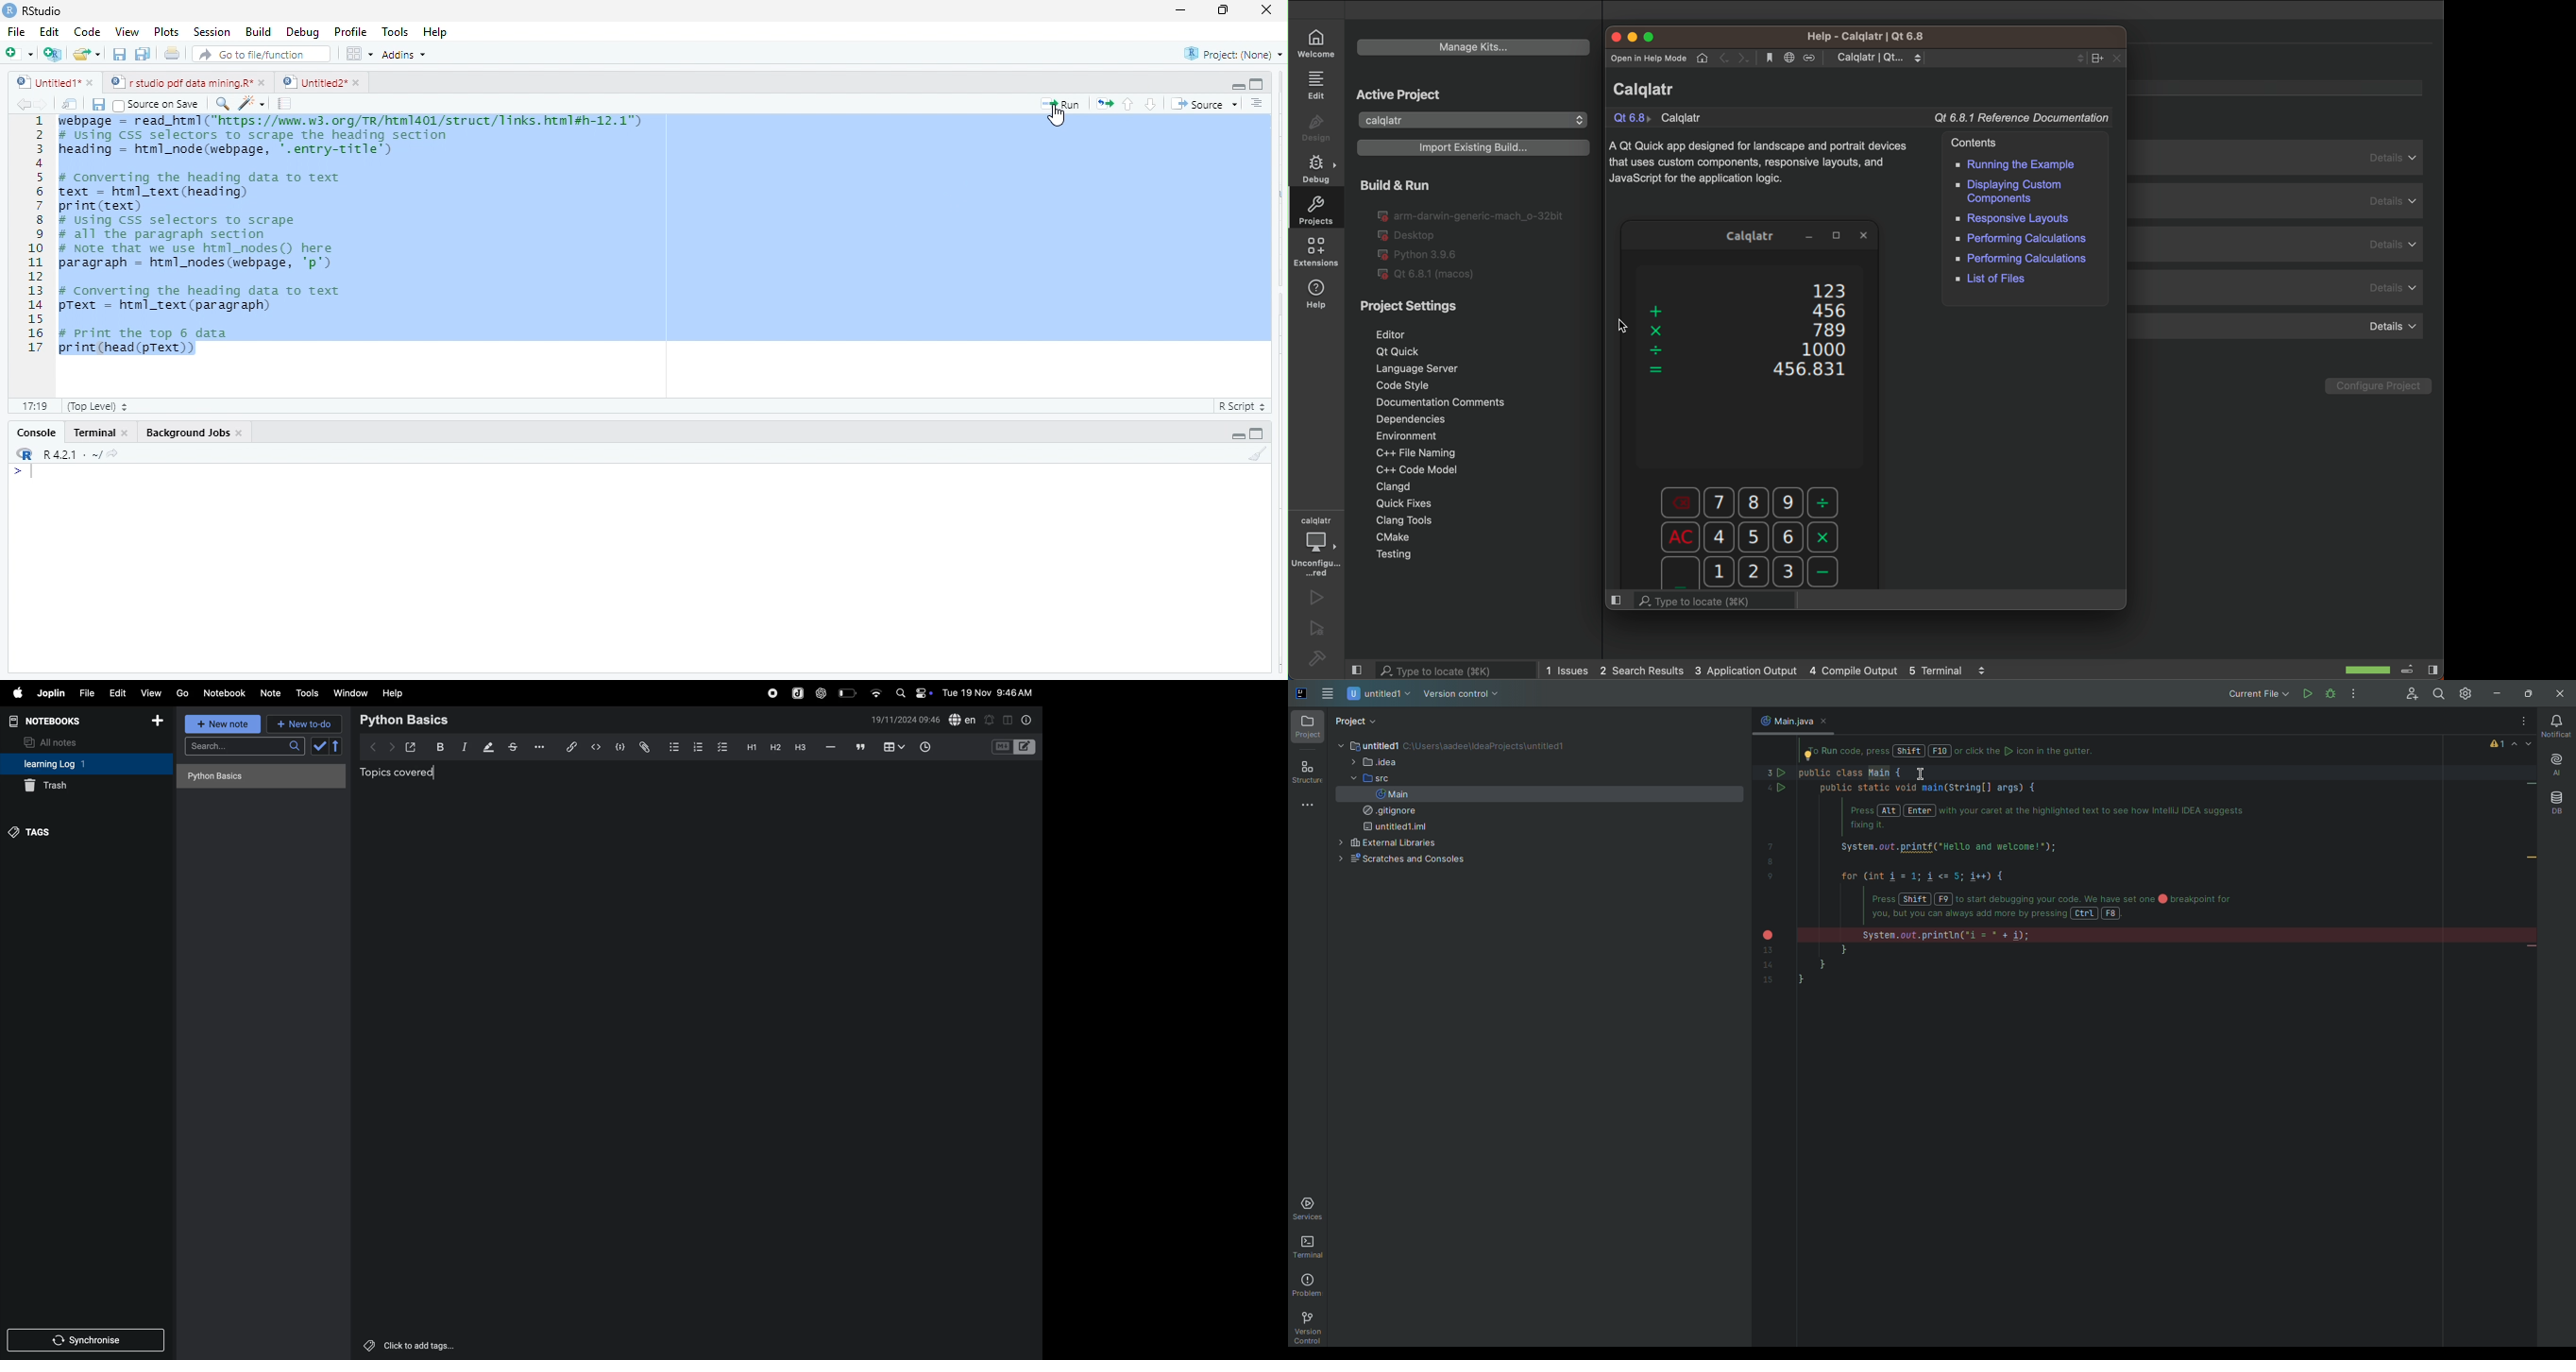 Image resolution: width=2576 pixels, height=1372 pixels. Describe the element at coordinates (1461, 695) in the screenshot. I see `Version Control` at that location.